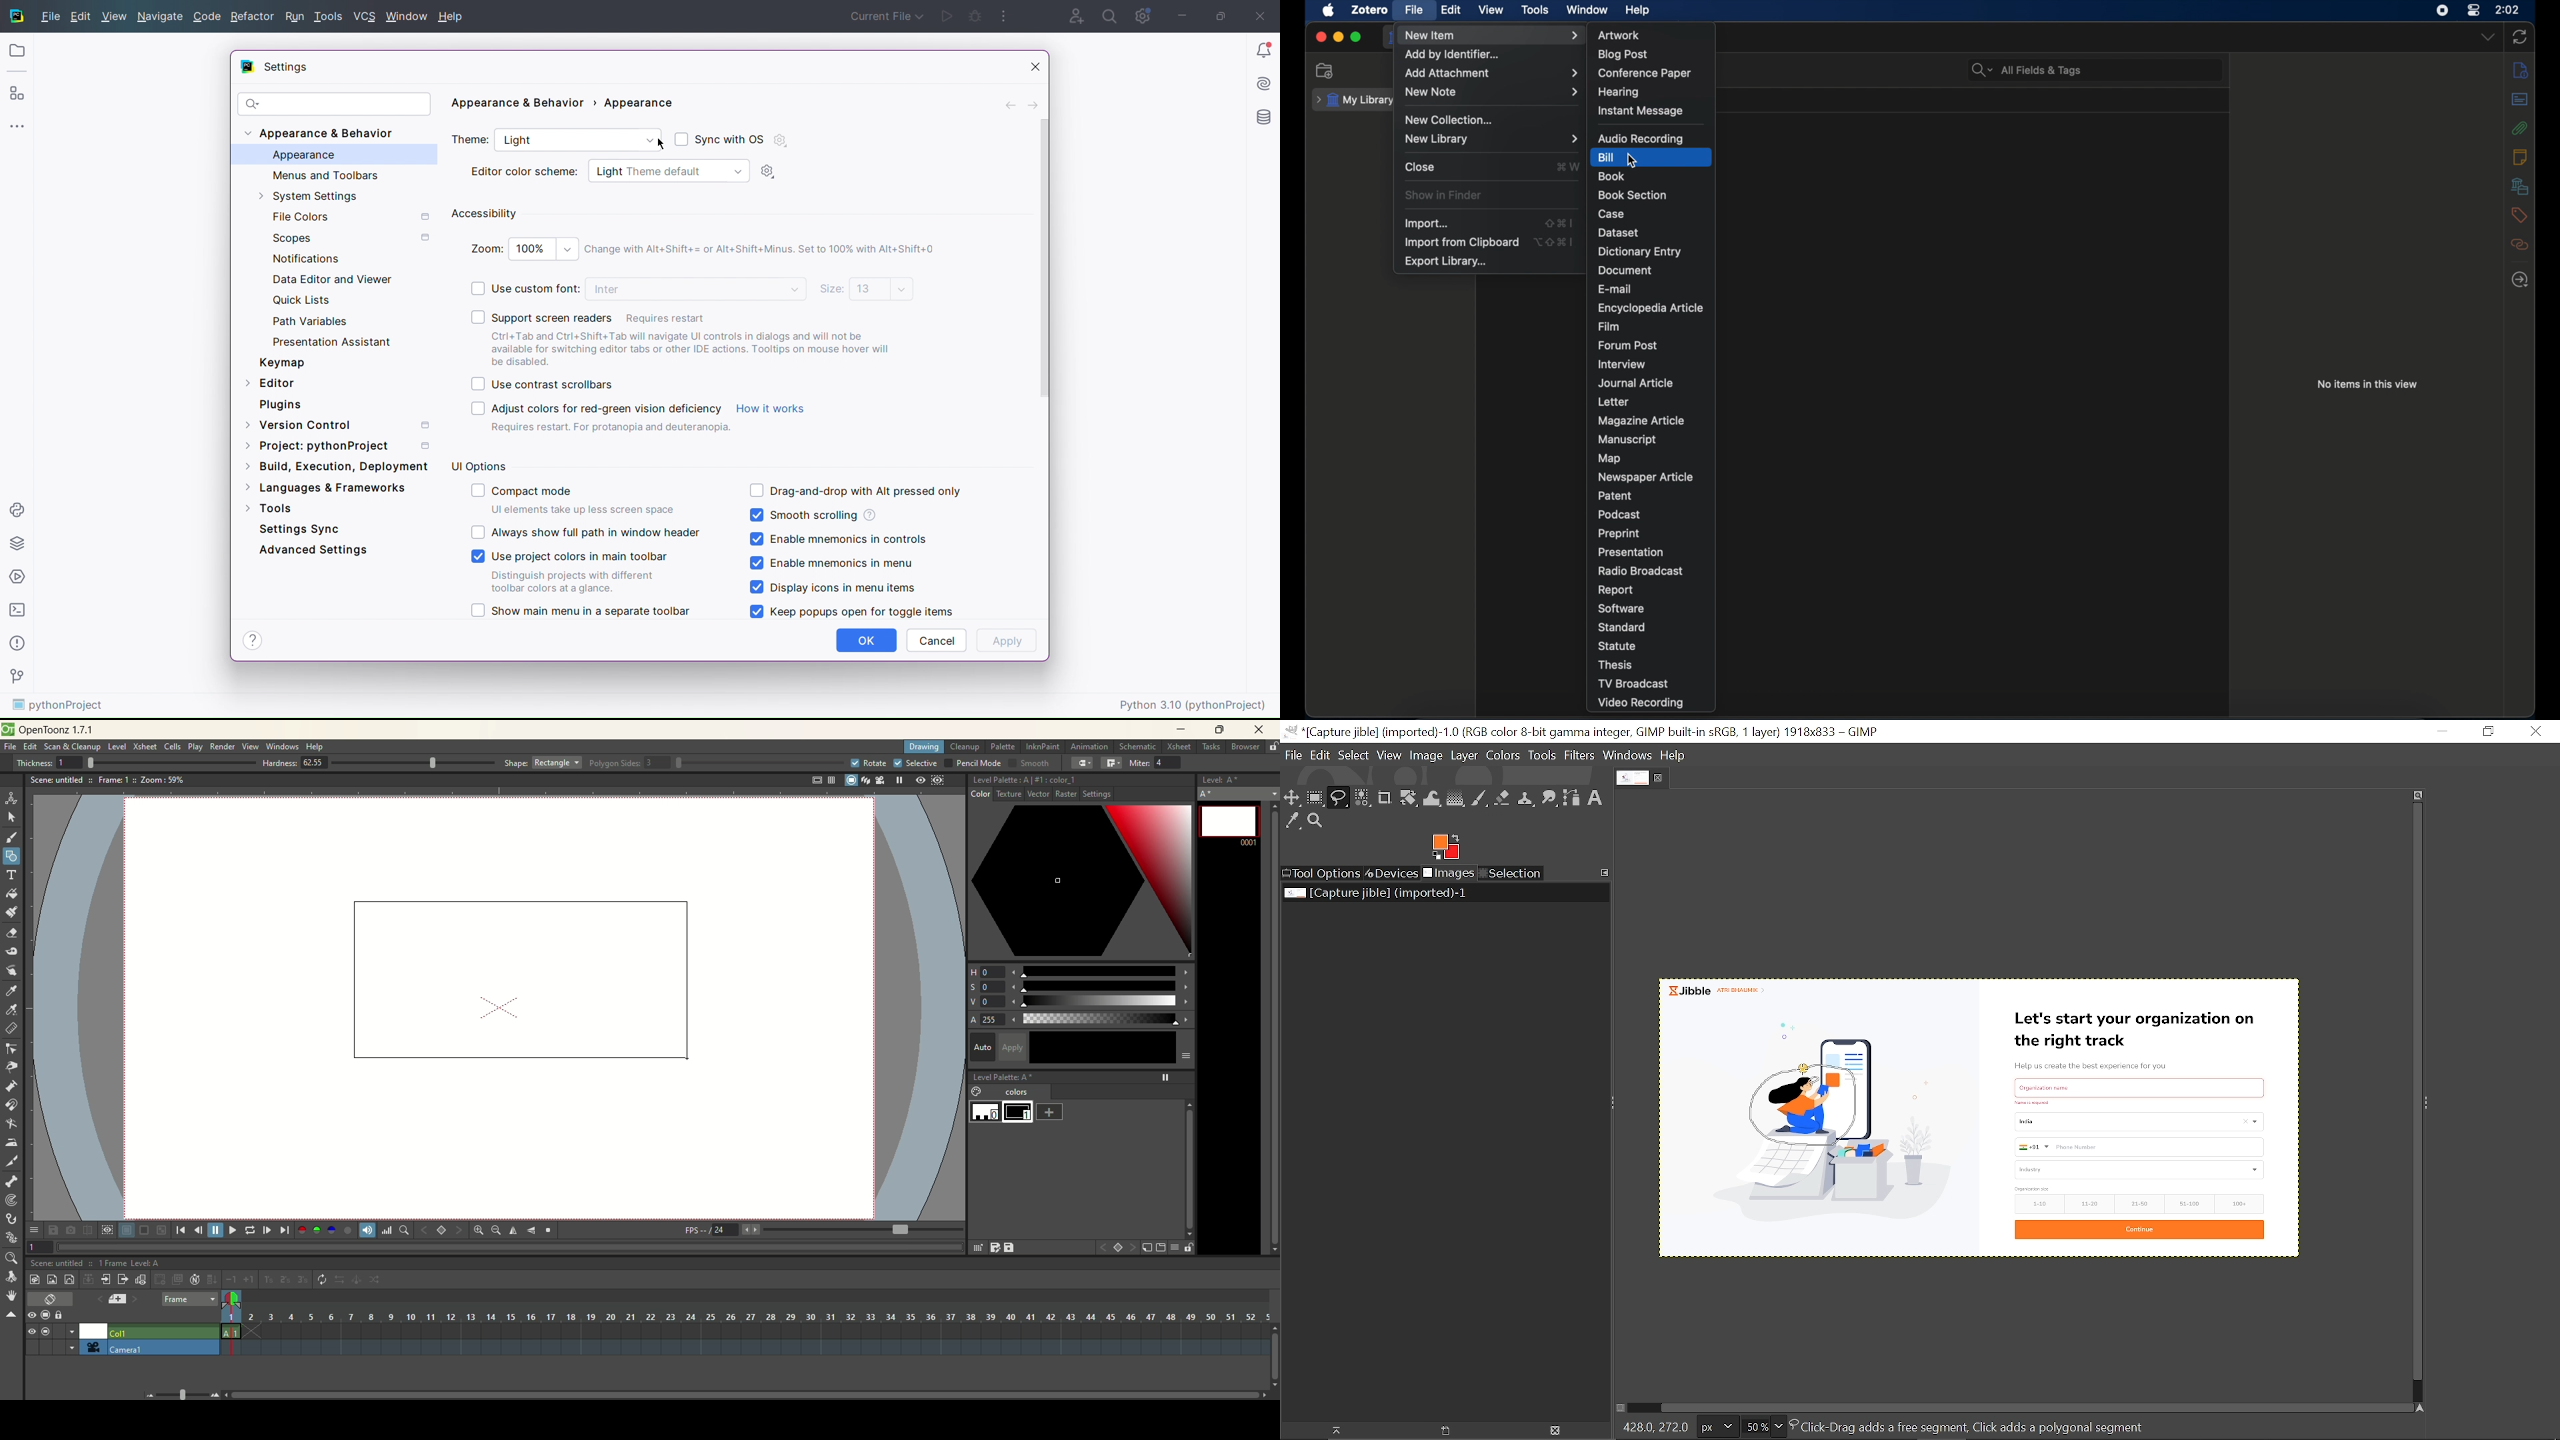 Image resolution: width=2576 pixels, height=1456 pixels. What do you see at coordinates (479, 1230) in the screenshot?
I see `zoom in` at bounding box center [479, 1230].